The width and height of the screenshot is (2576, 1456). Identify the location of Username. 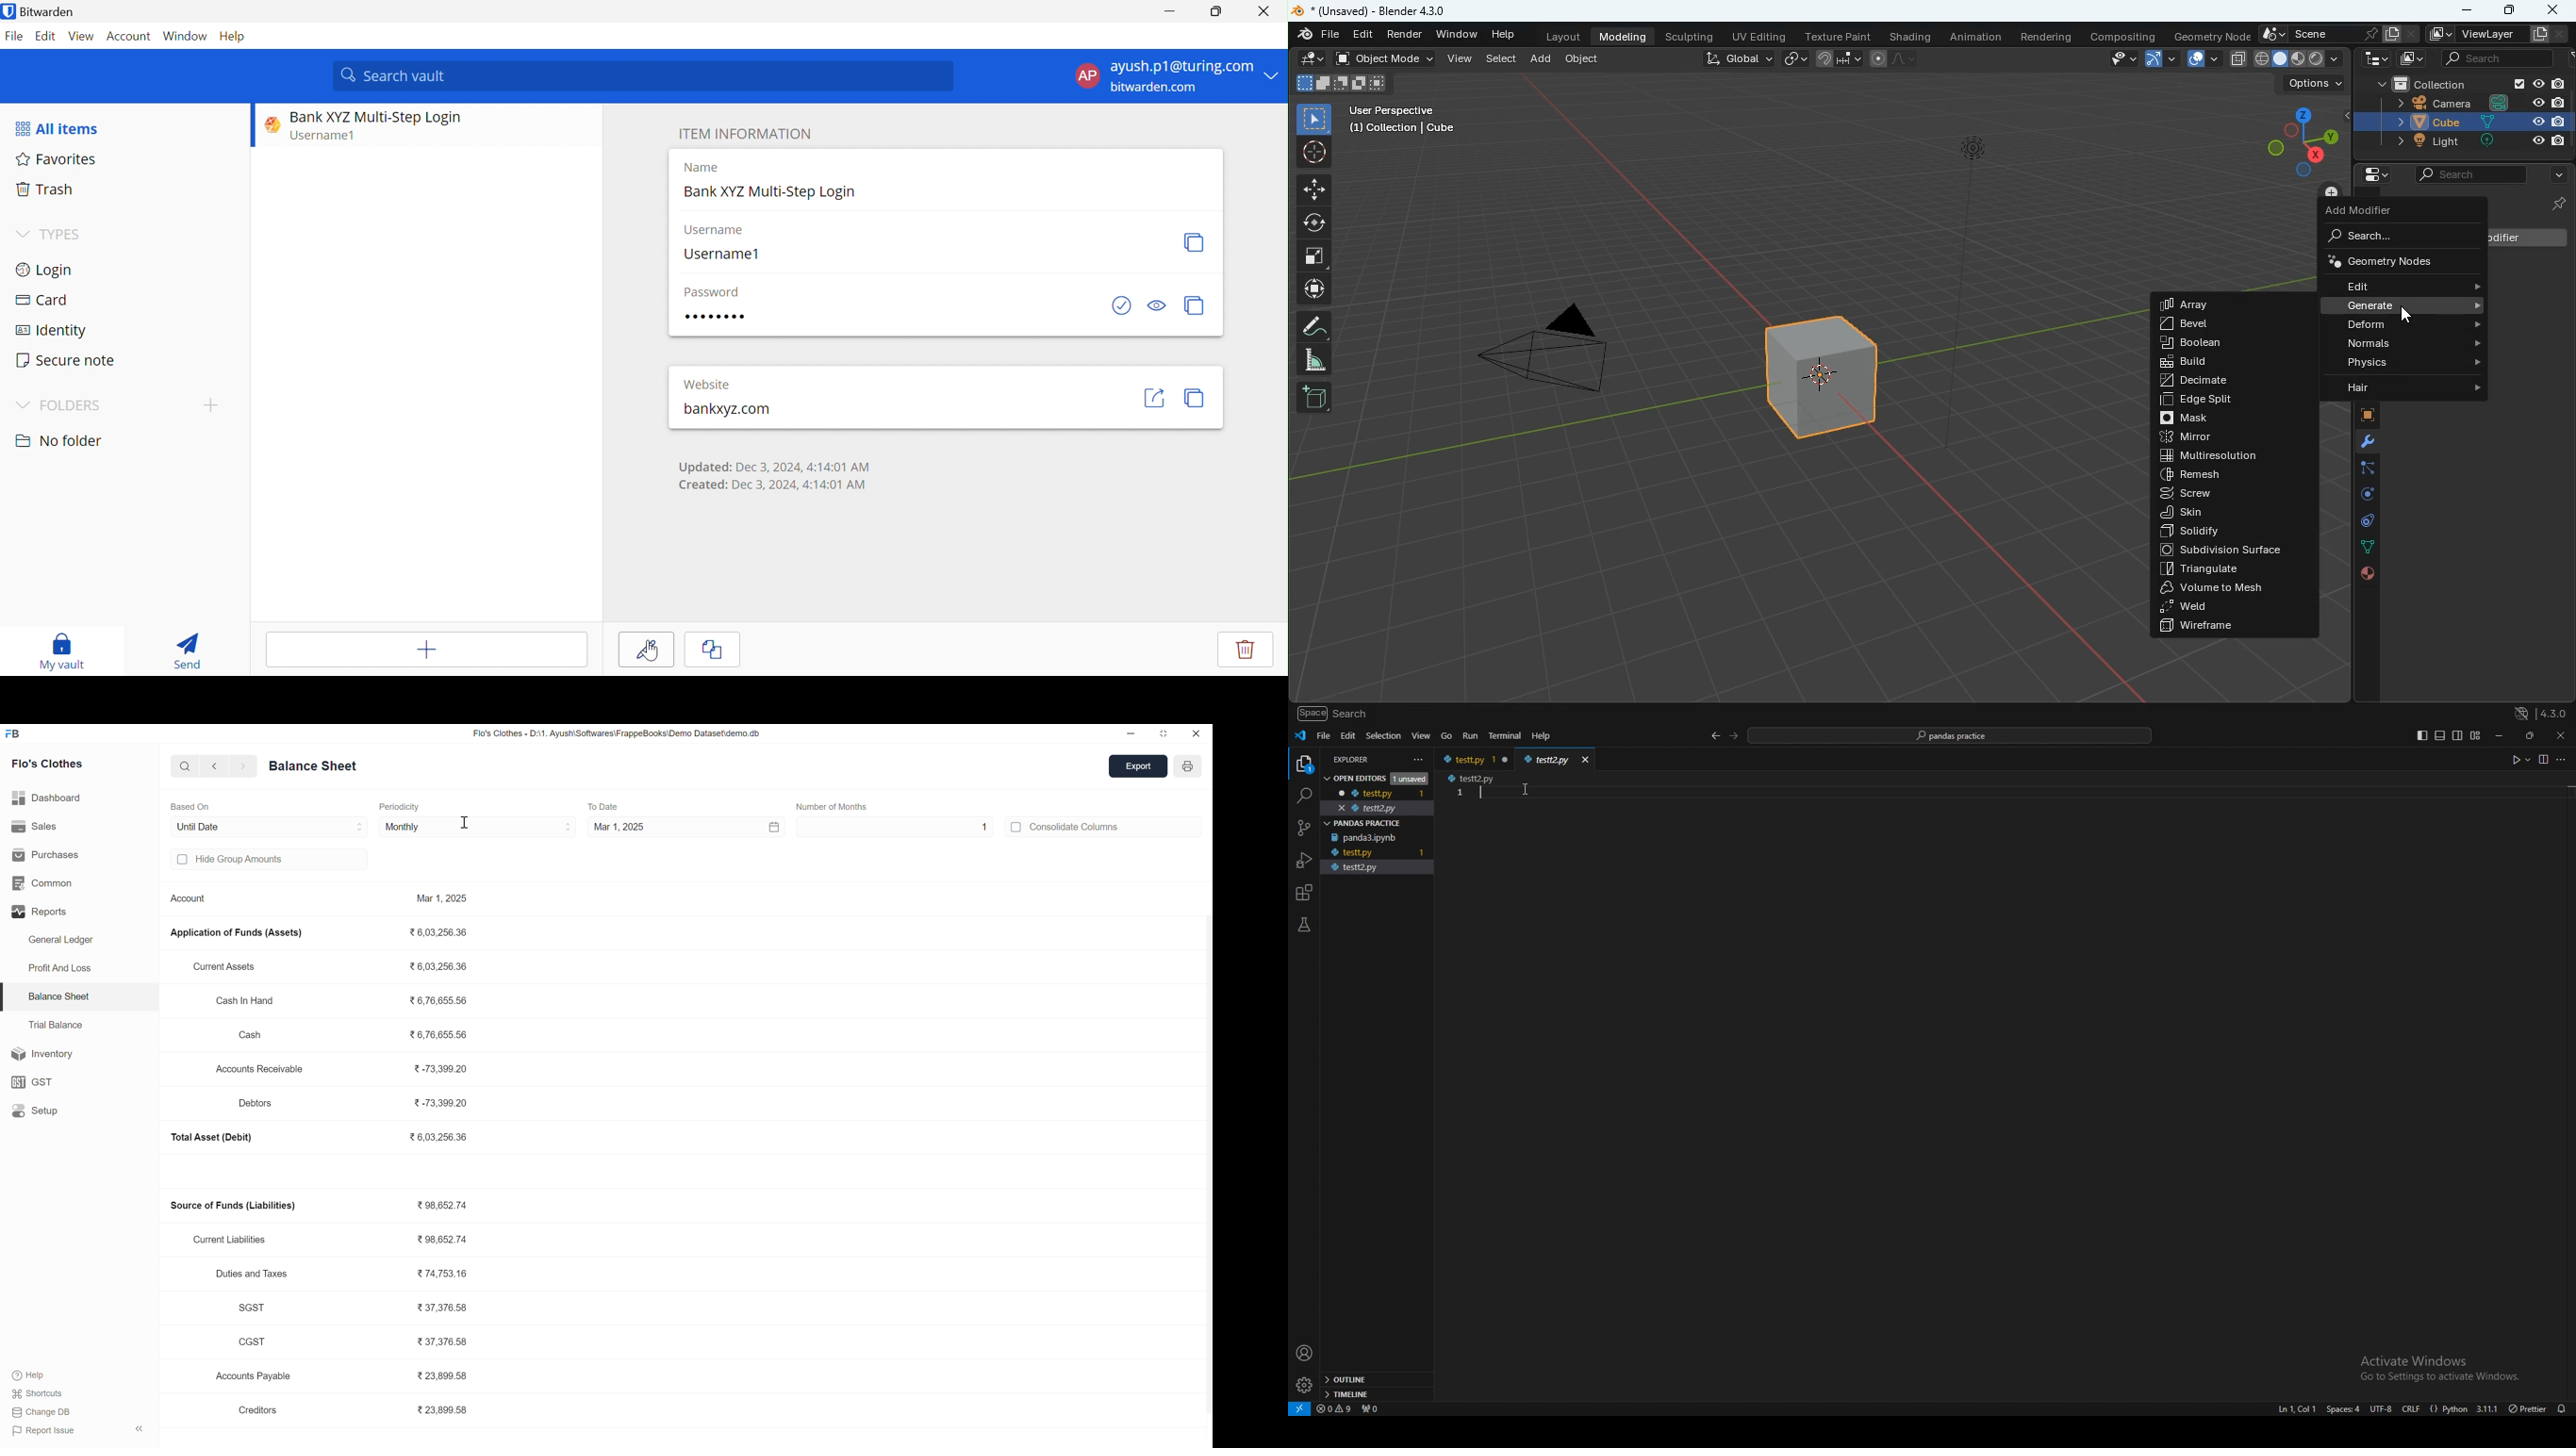
(714, 228).